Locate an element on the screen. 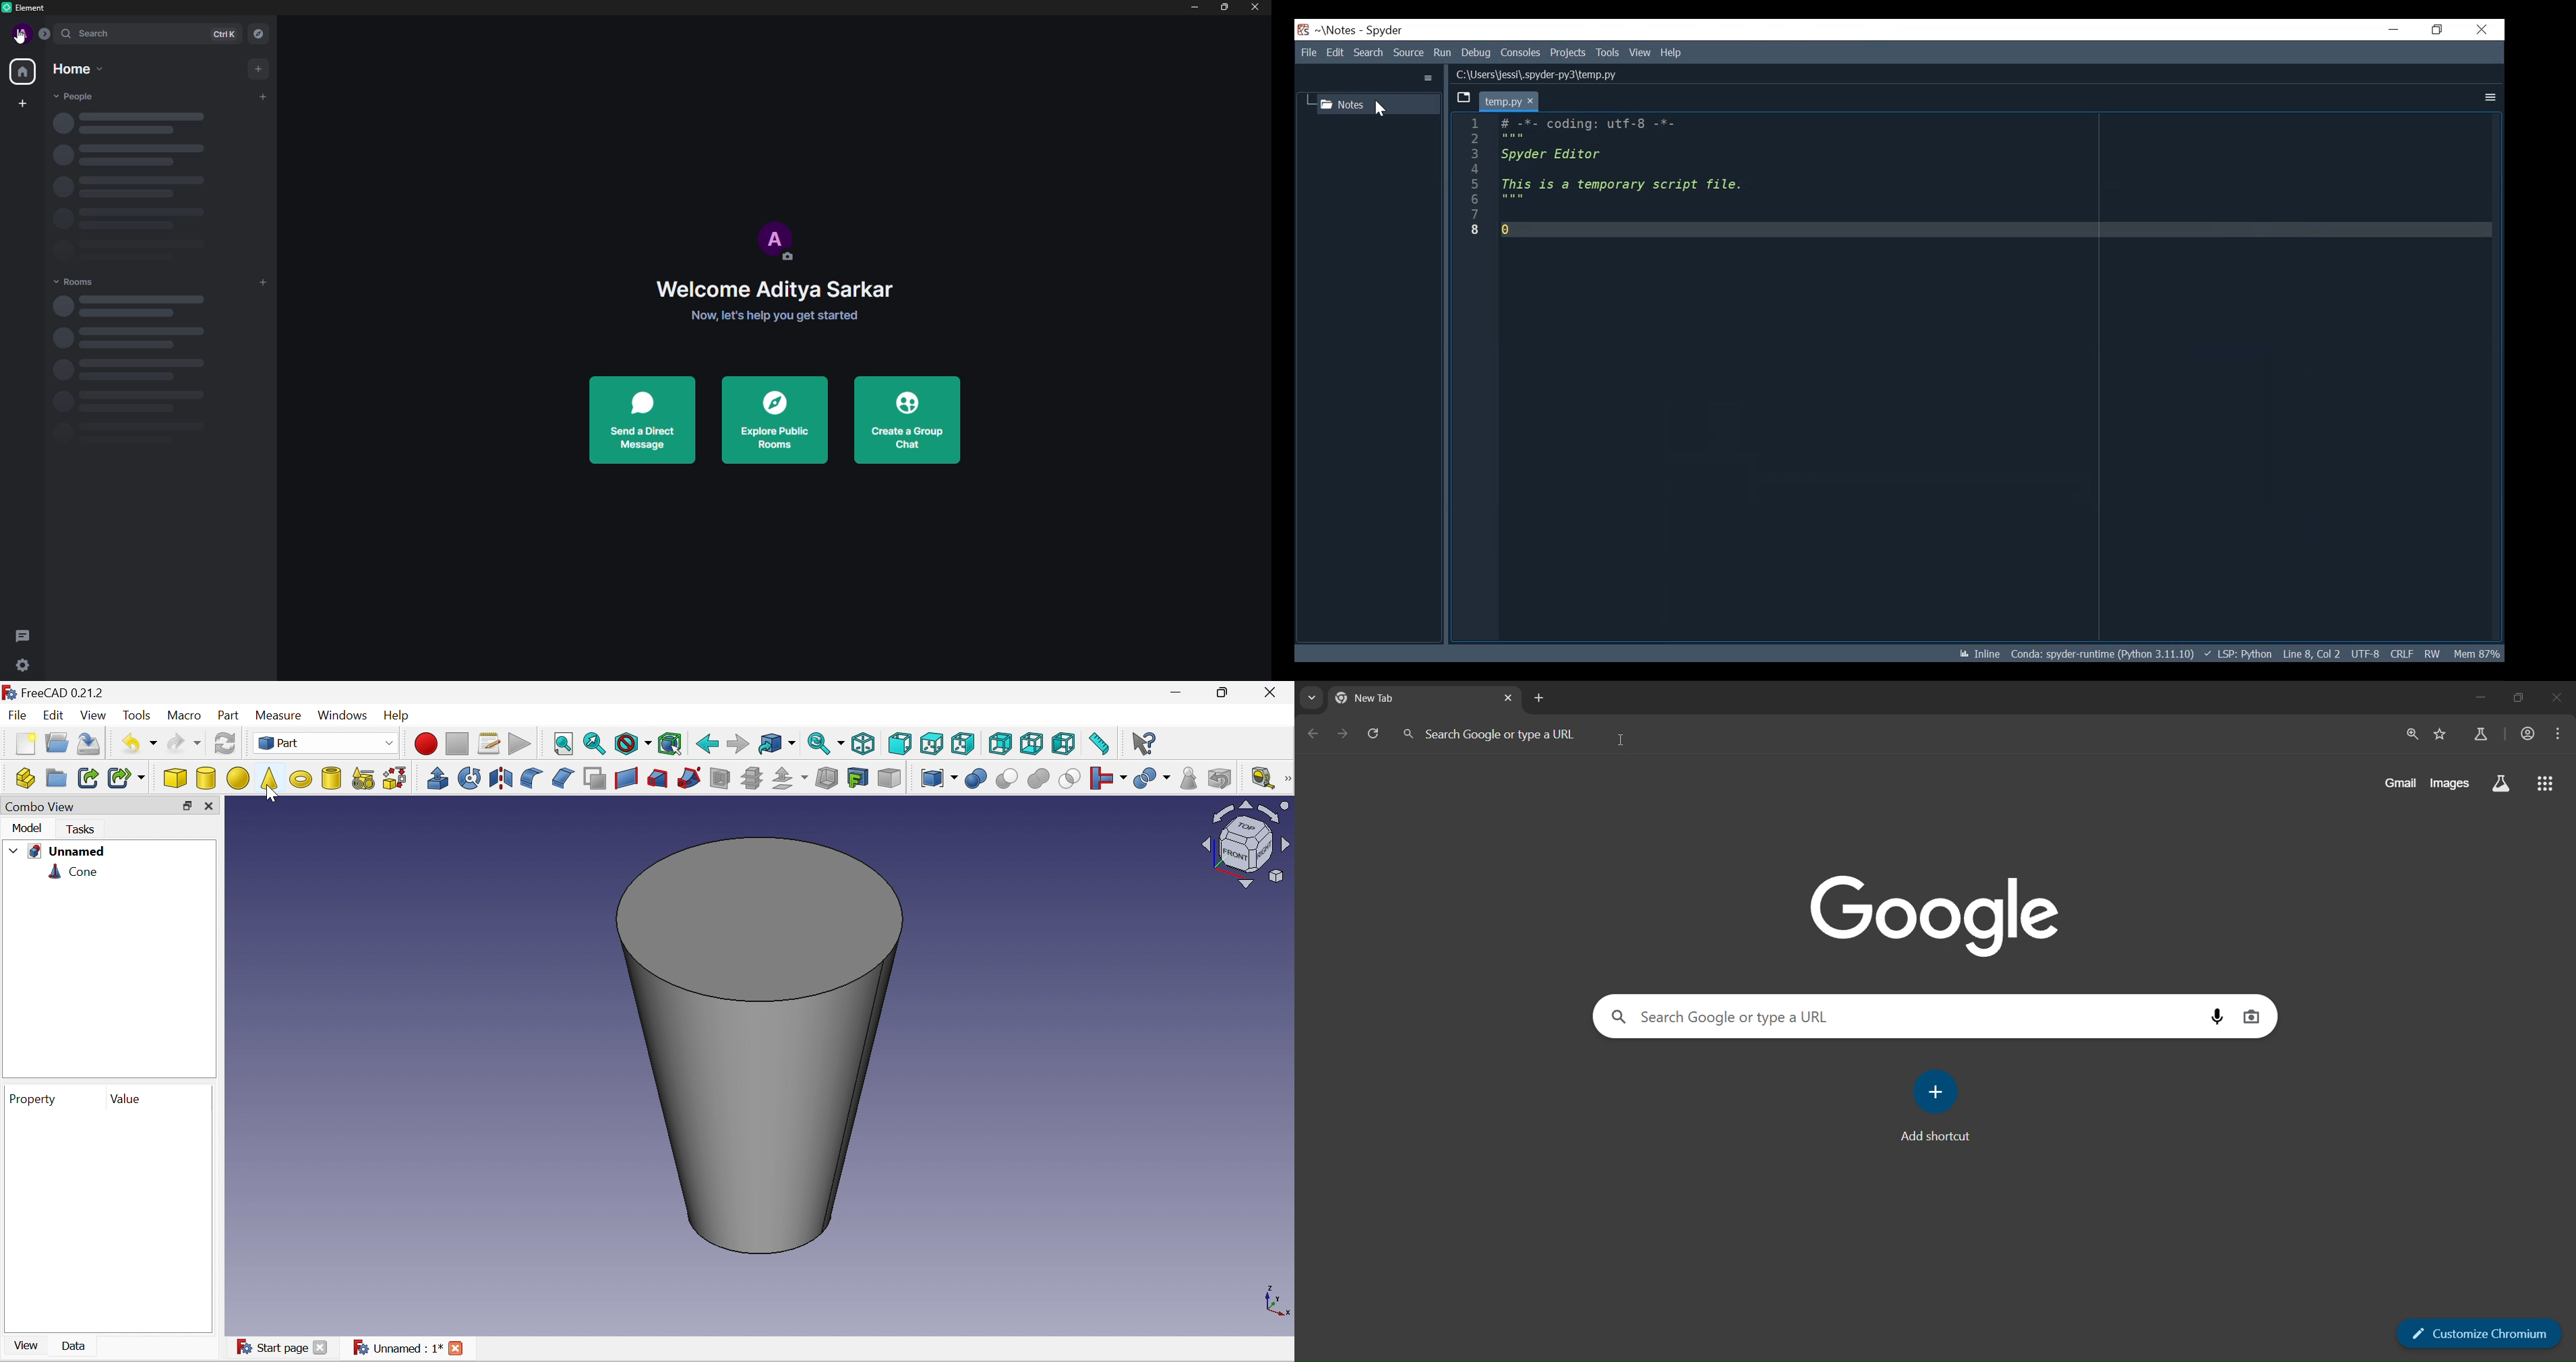 This screenshot has height=1372, width=2576. create a group chat is located at coordinates (909, 421).